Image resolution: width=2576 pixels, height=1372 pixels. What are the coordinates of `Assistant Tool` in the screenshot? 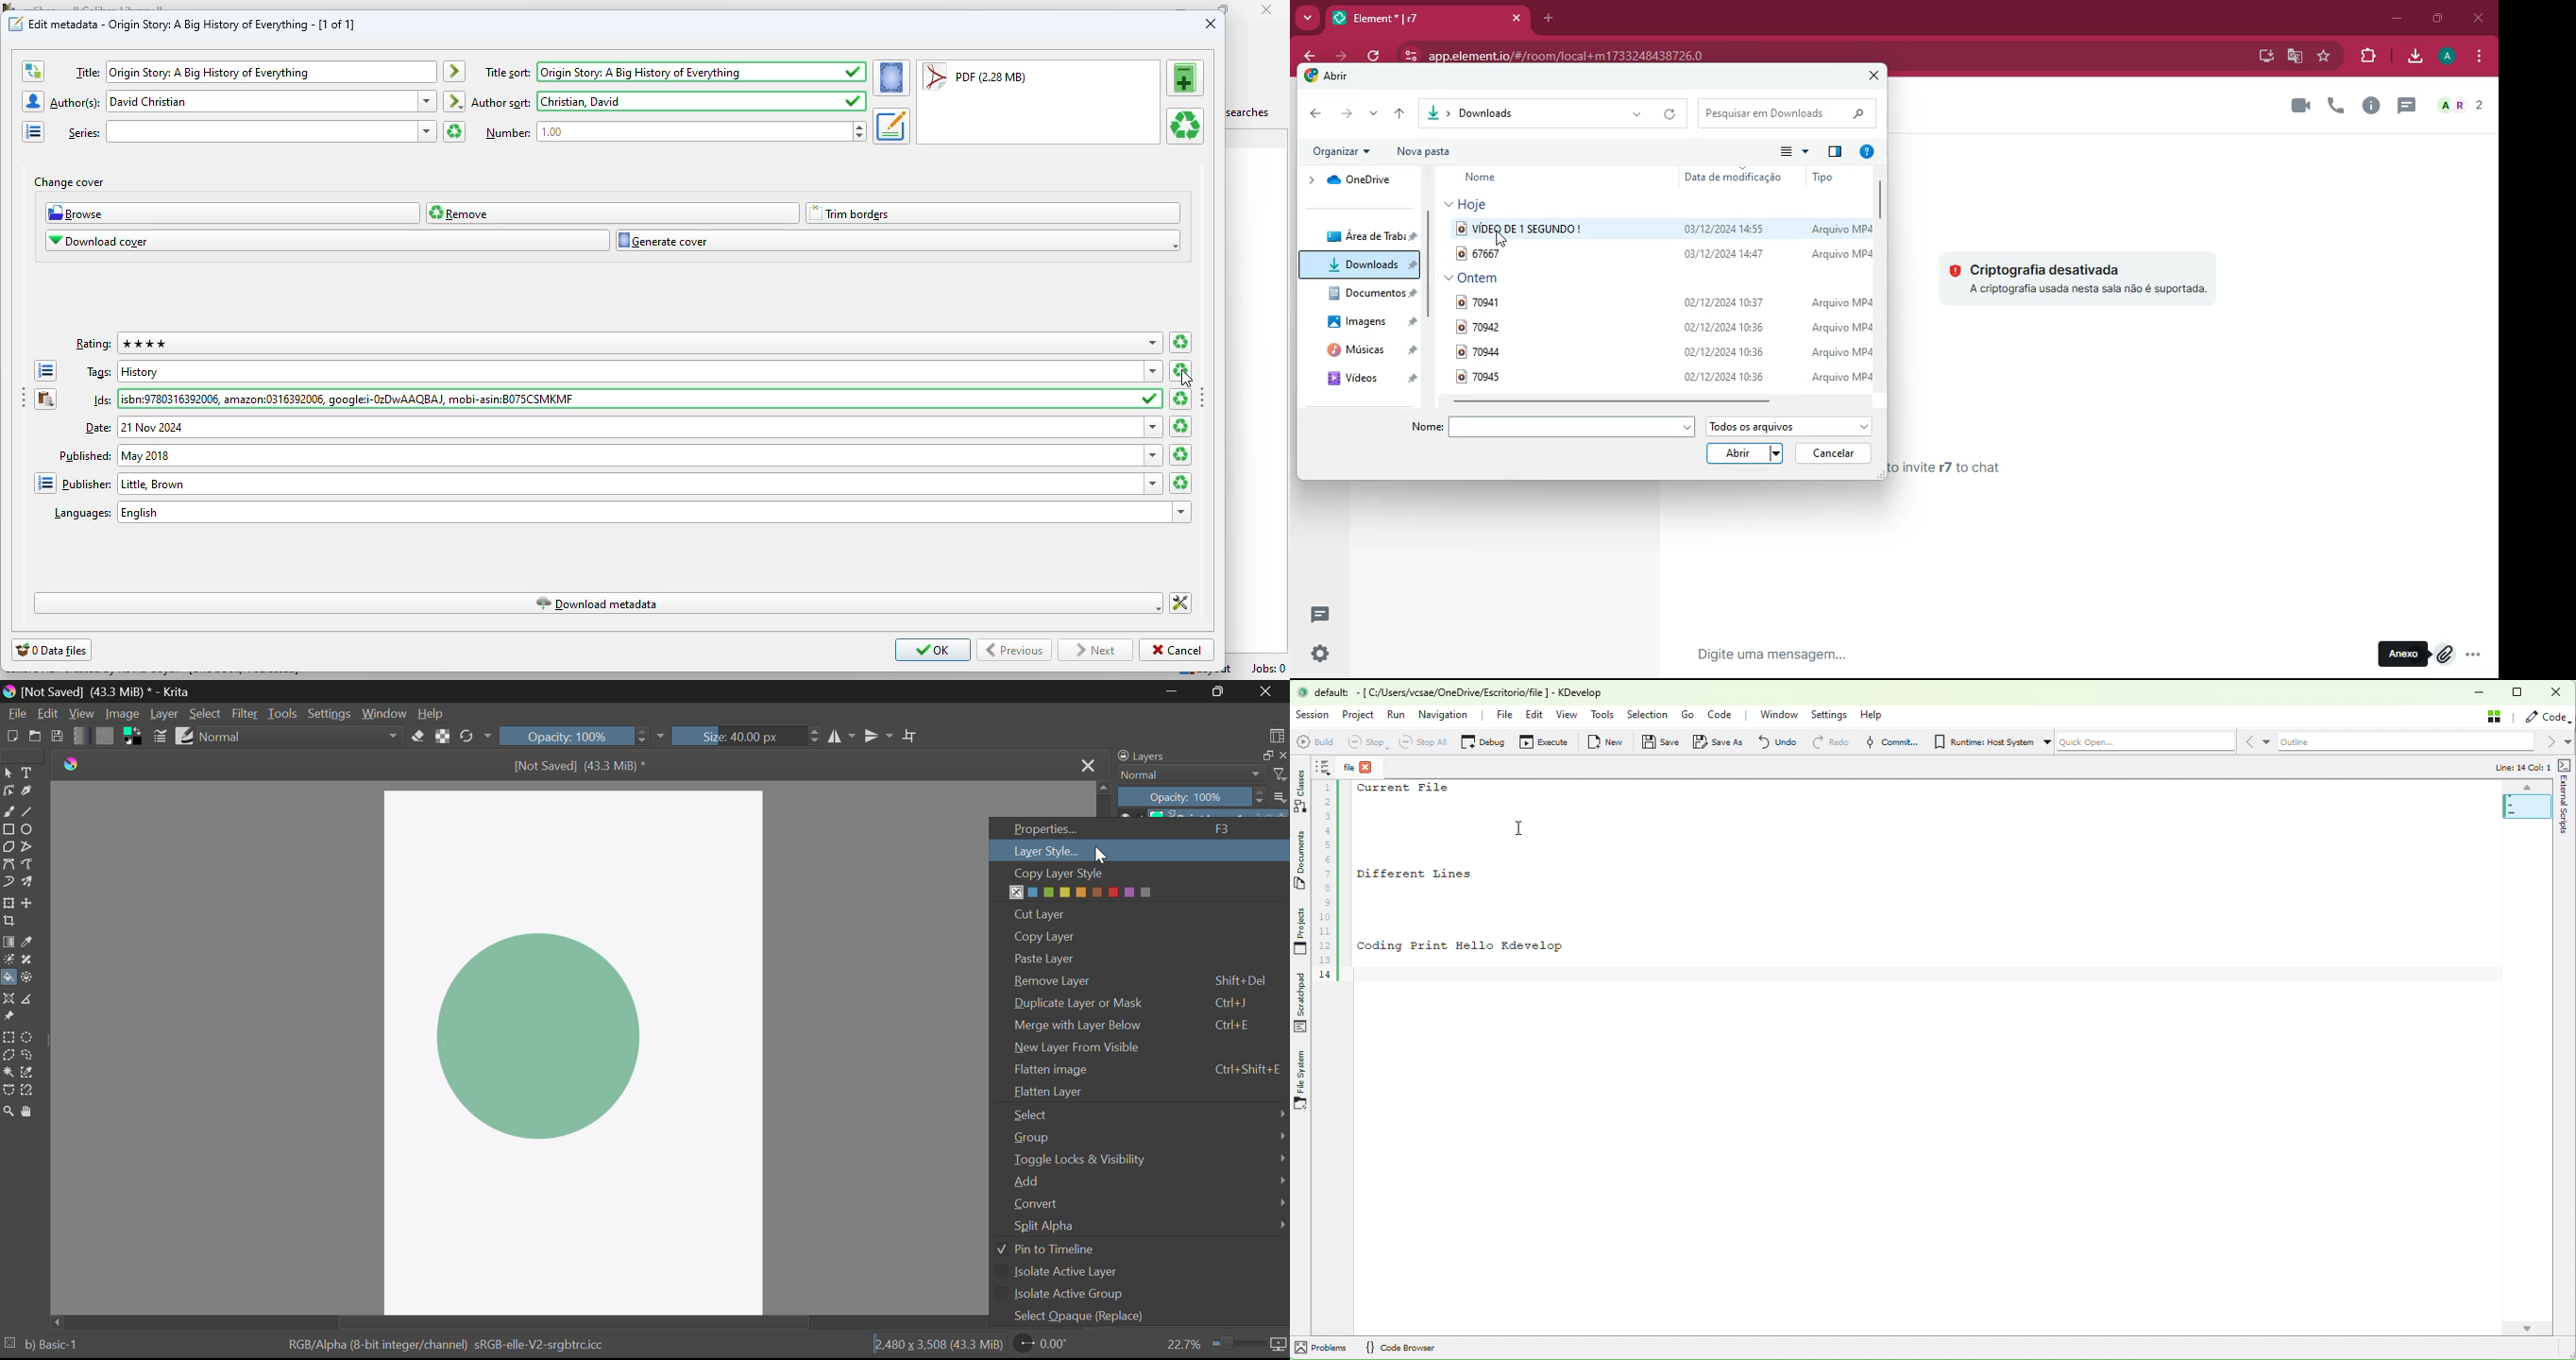 It's located at (9, 999).